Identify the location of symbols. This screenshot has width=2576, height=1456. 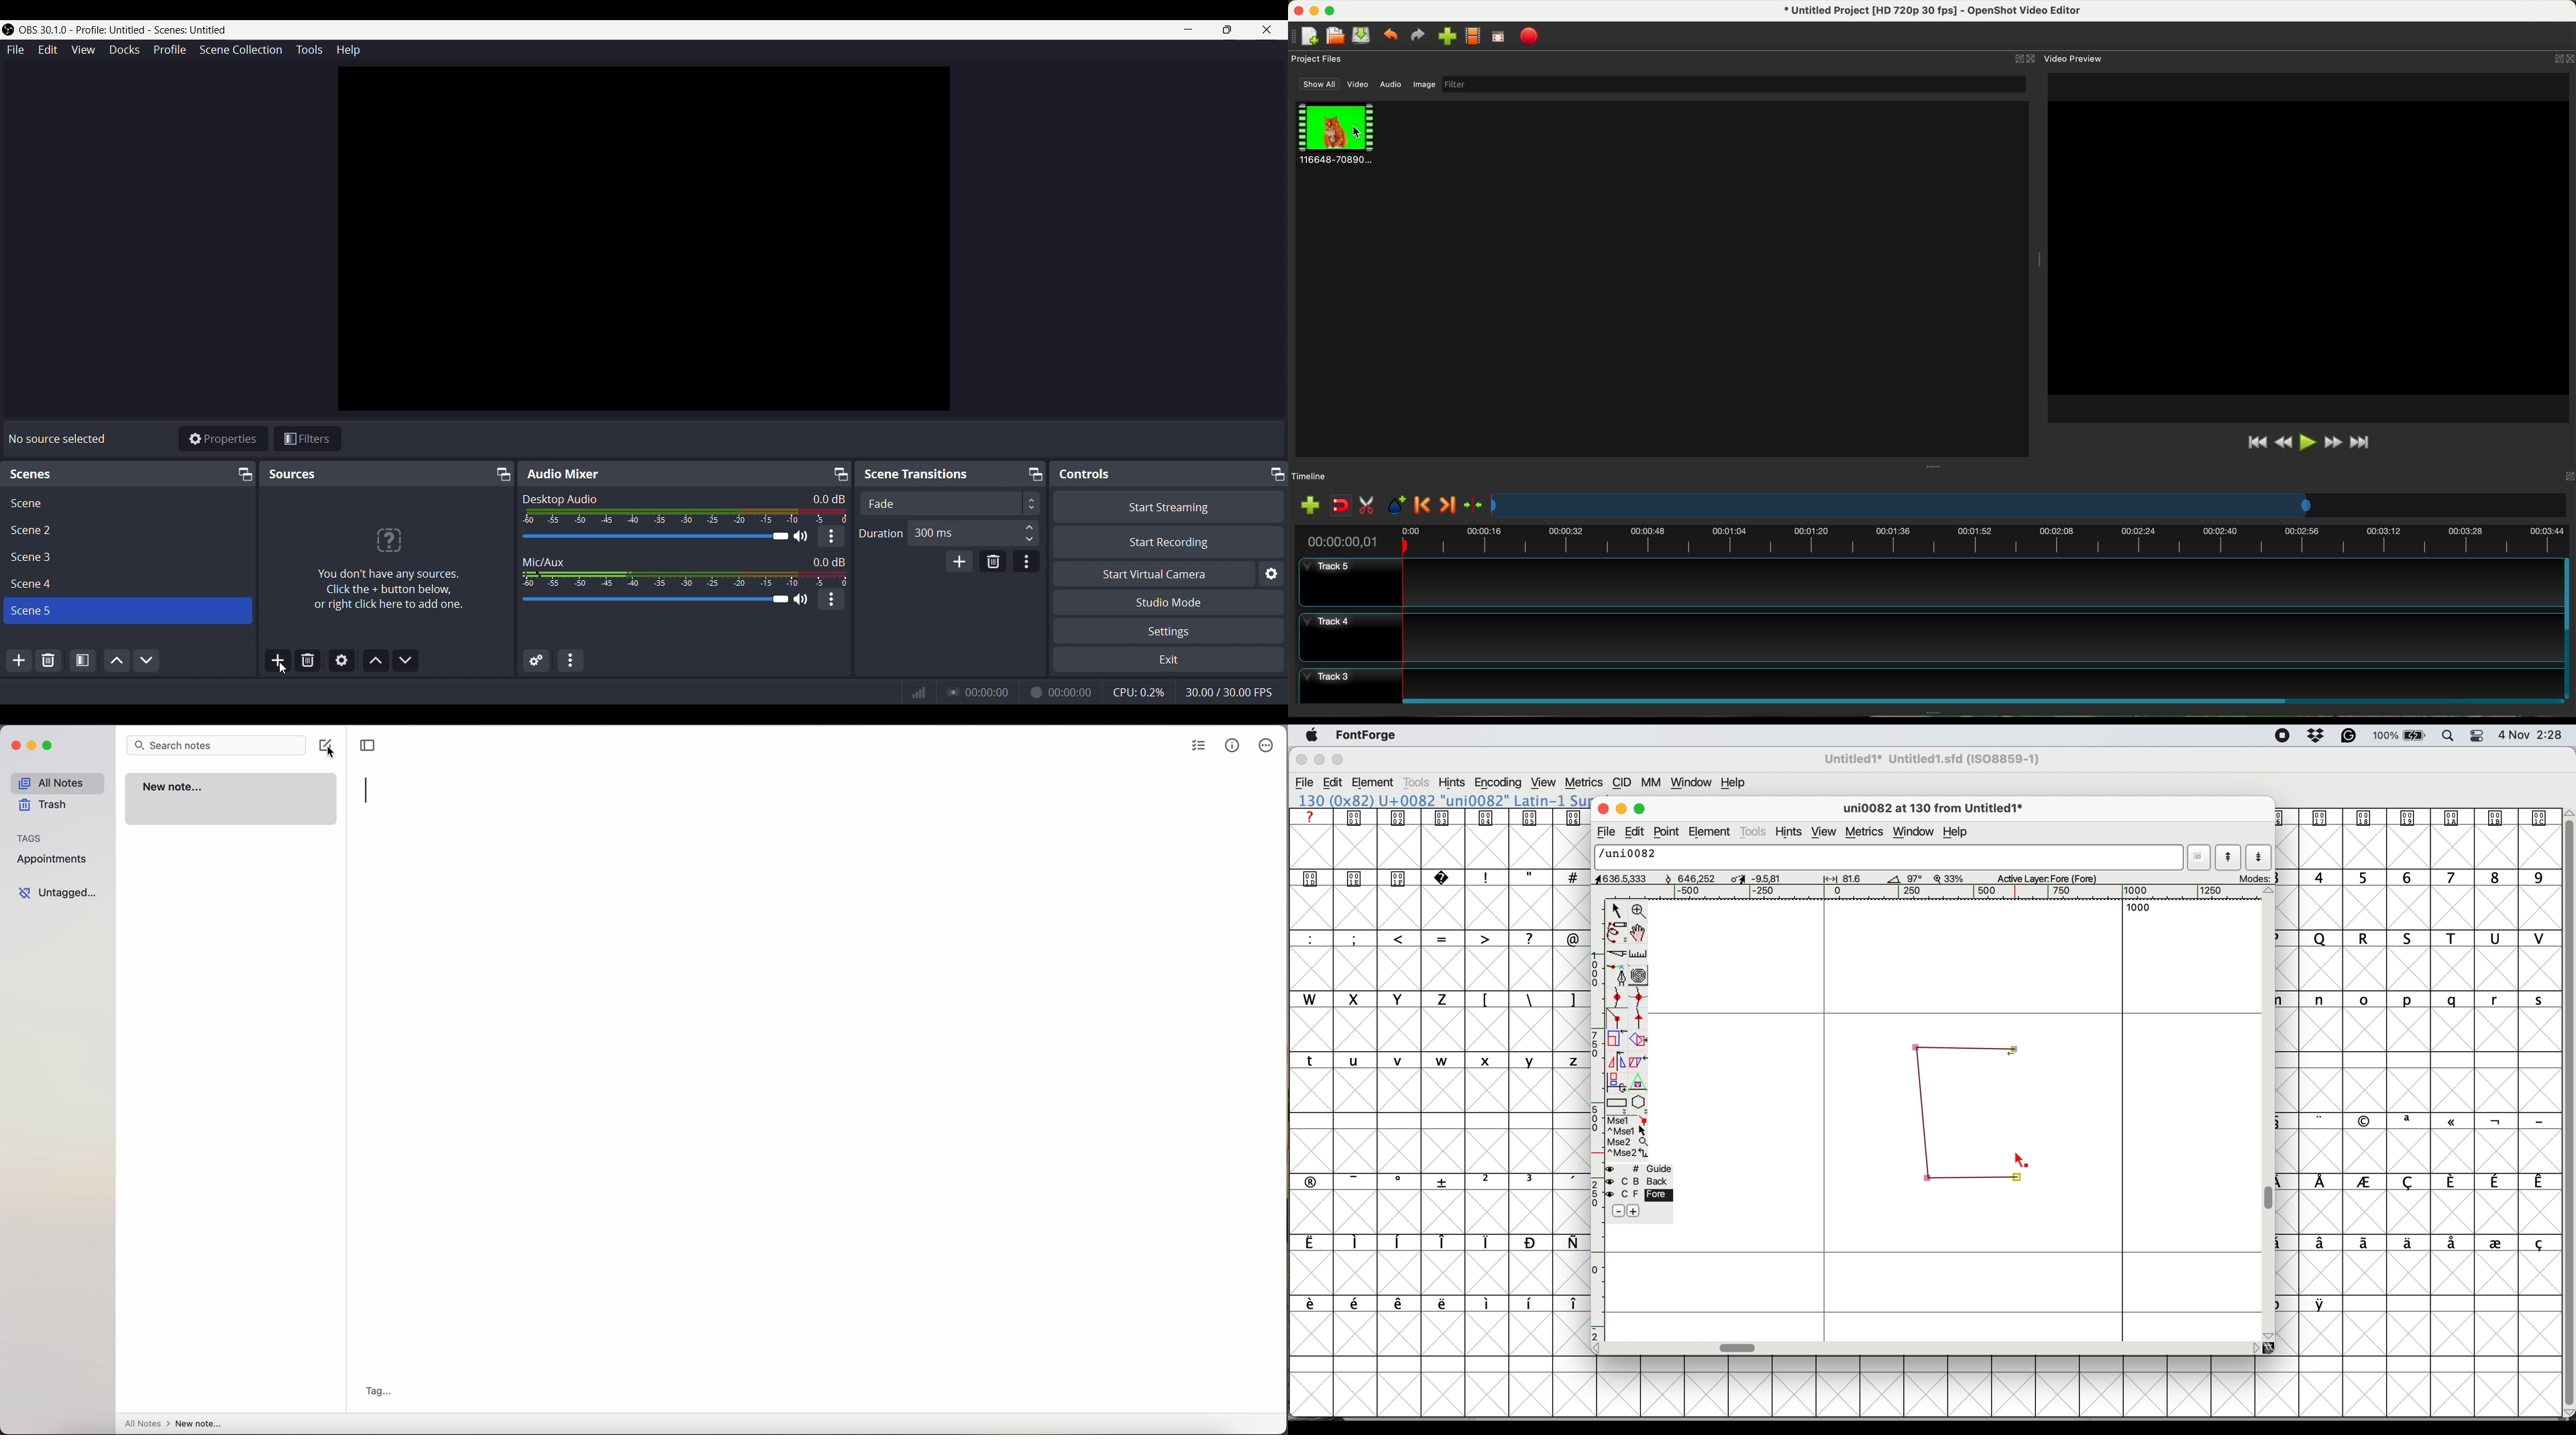
(2430, 1183).